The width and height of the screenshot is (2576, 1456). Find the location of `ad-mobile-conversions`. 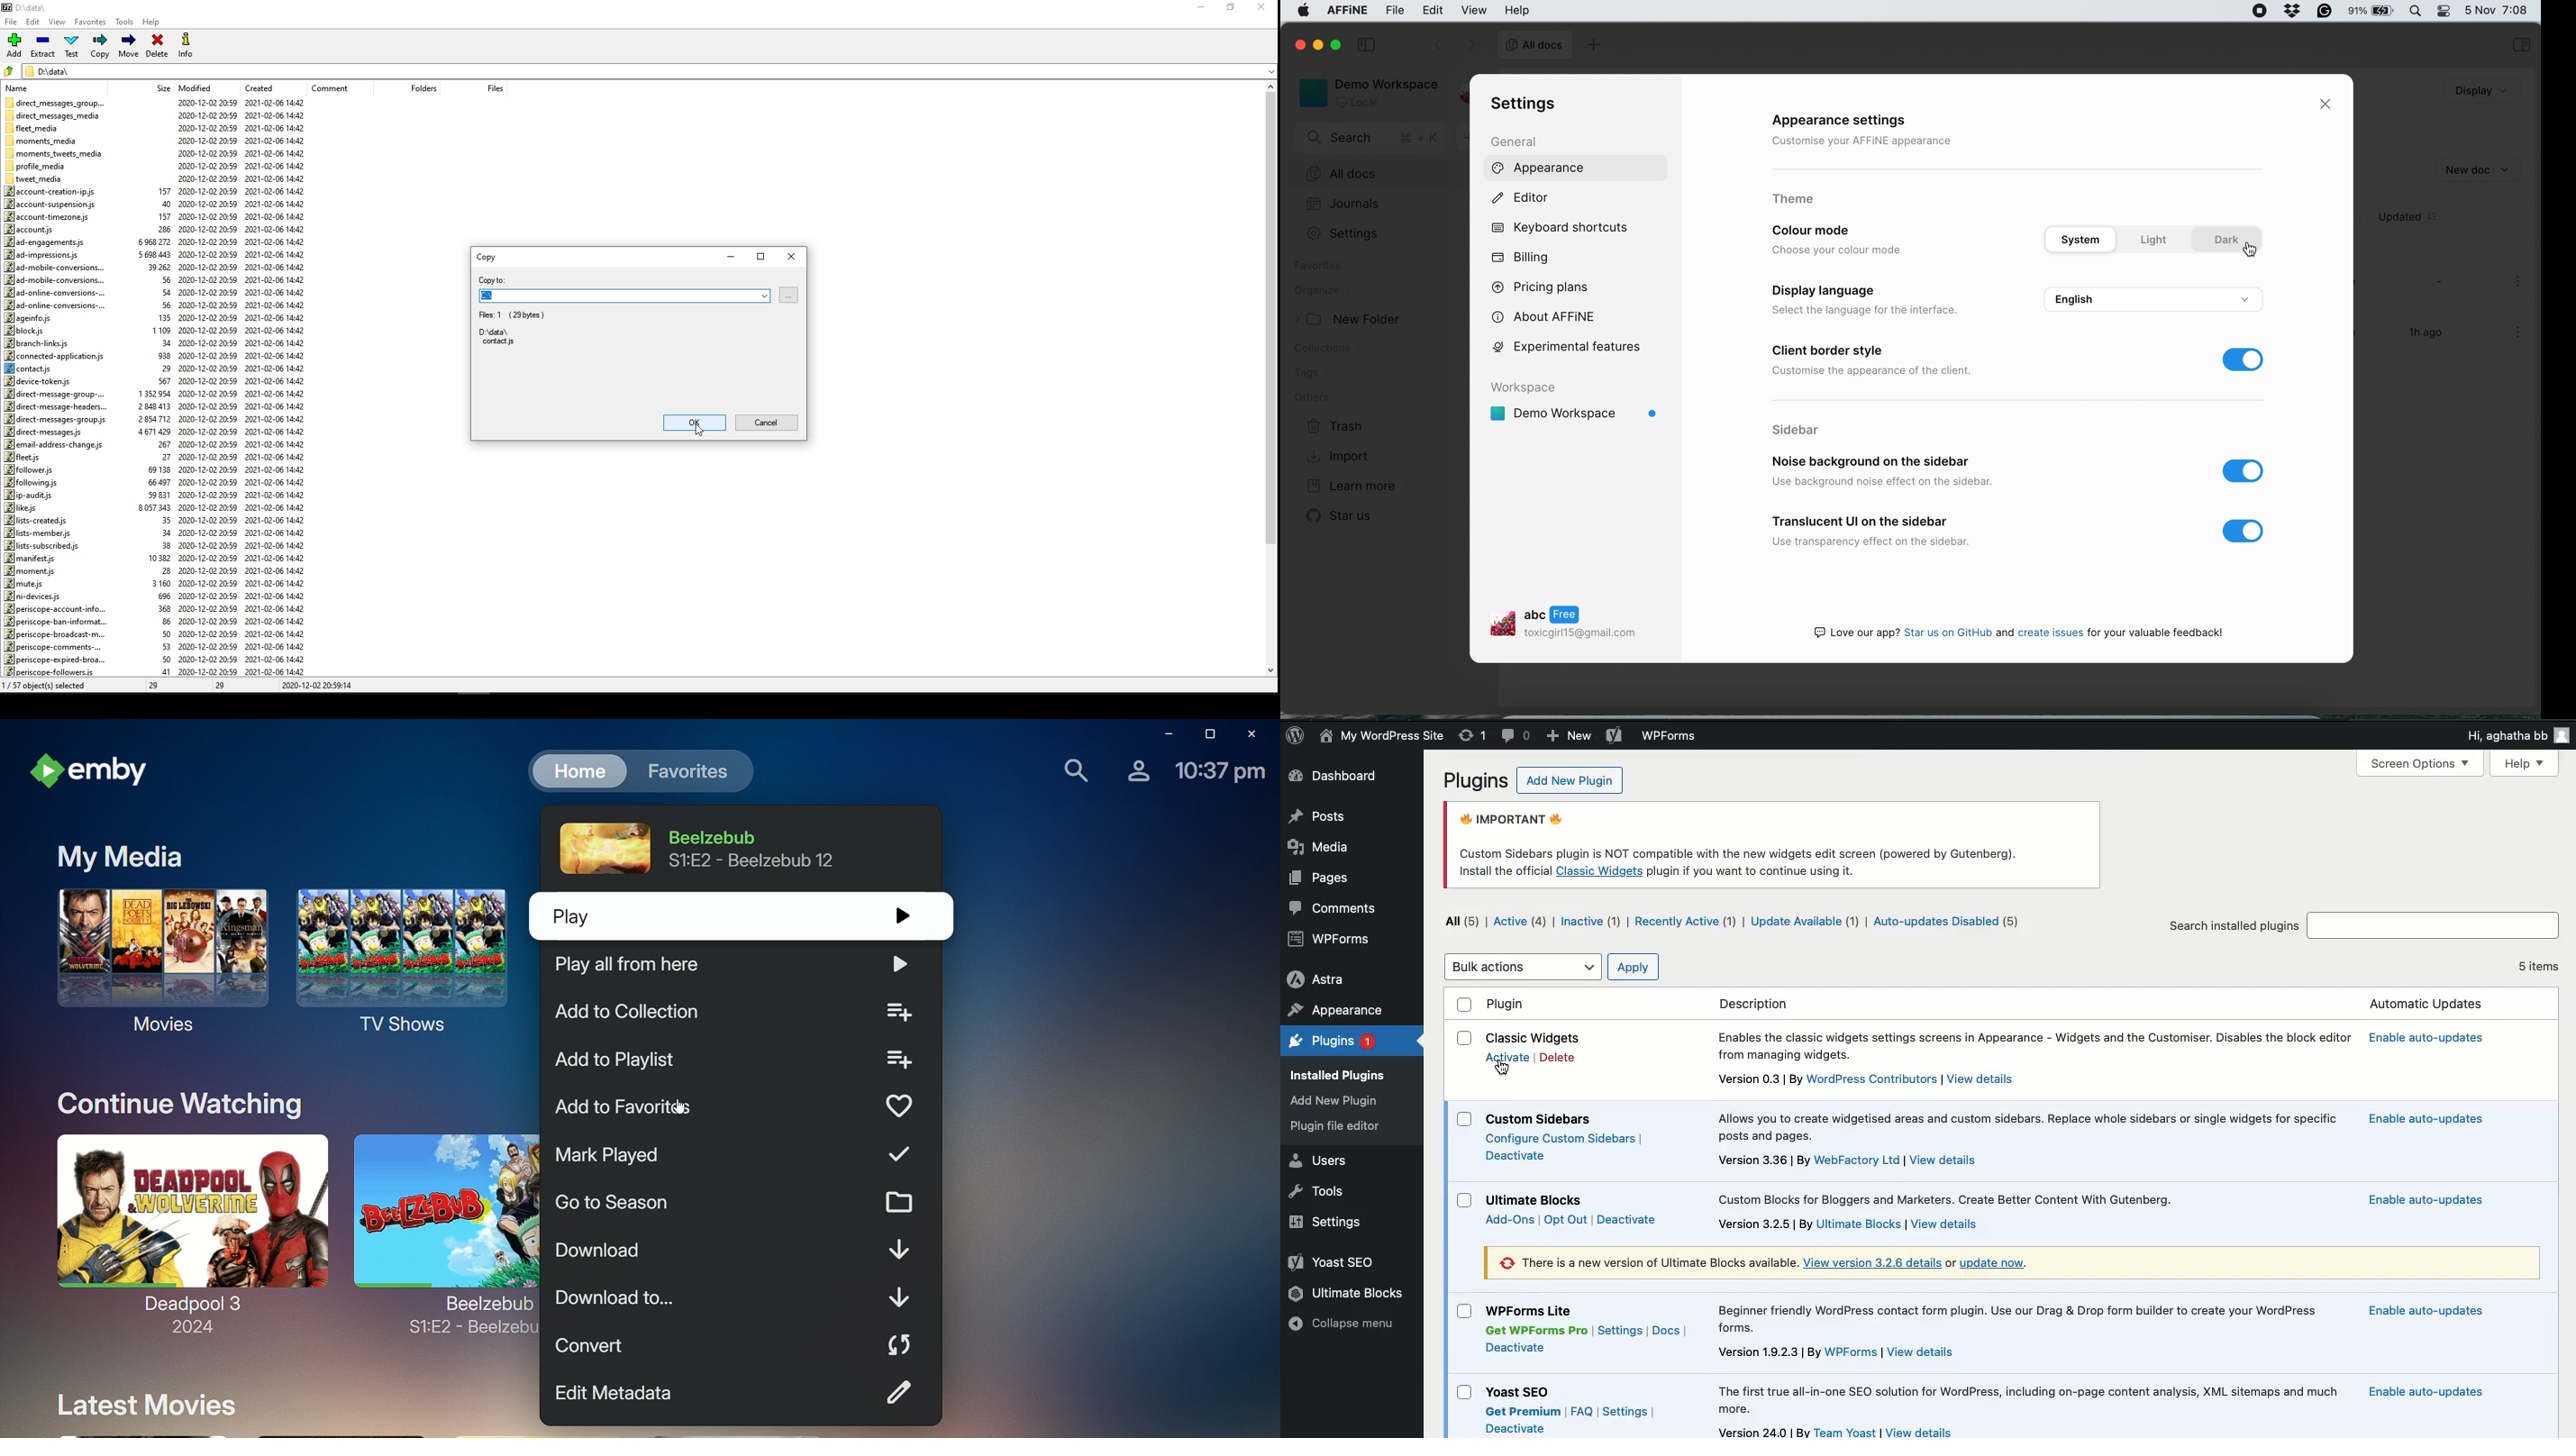

ad-mobile-conversions is located at coordinates (59, 279).